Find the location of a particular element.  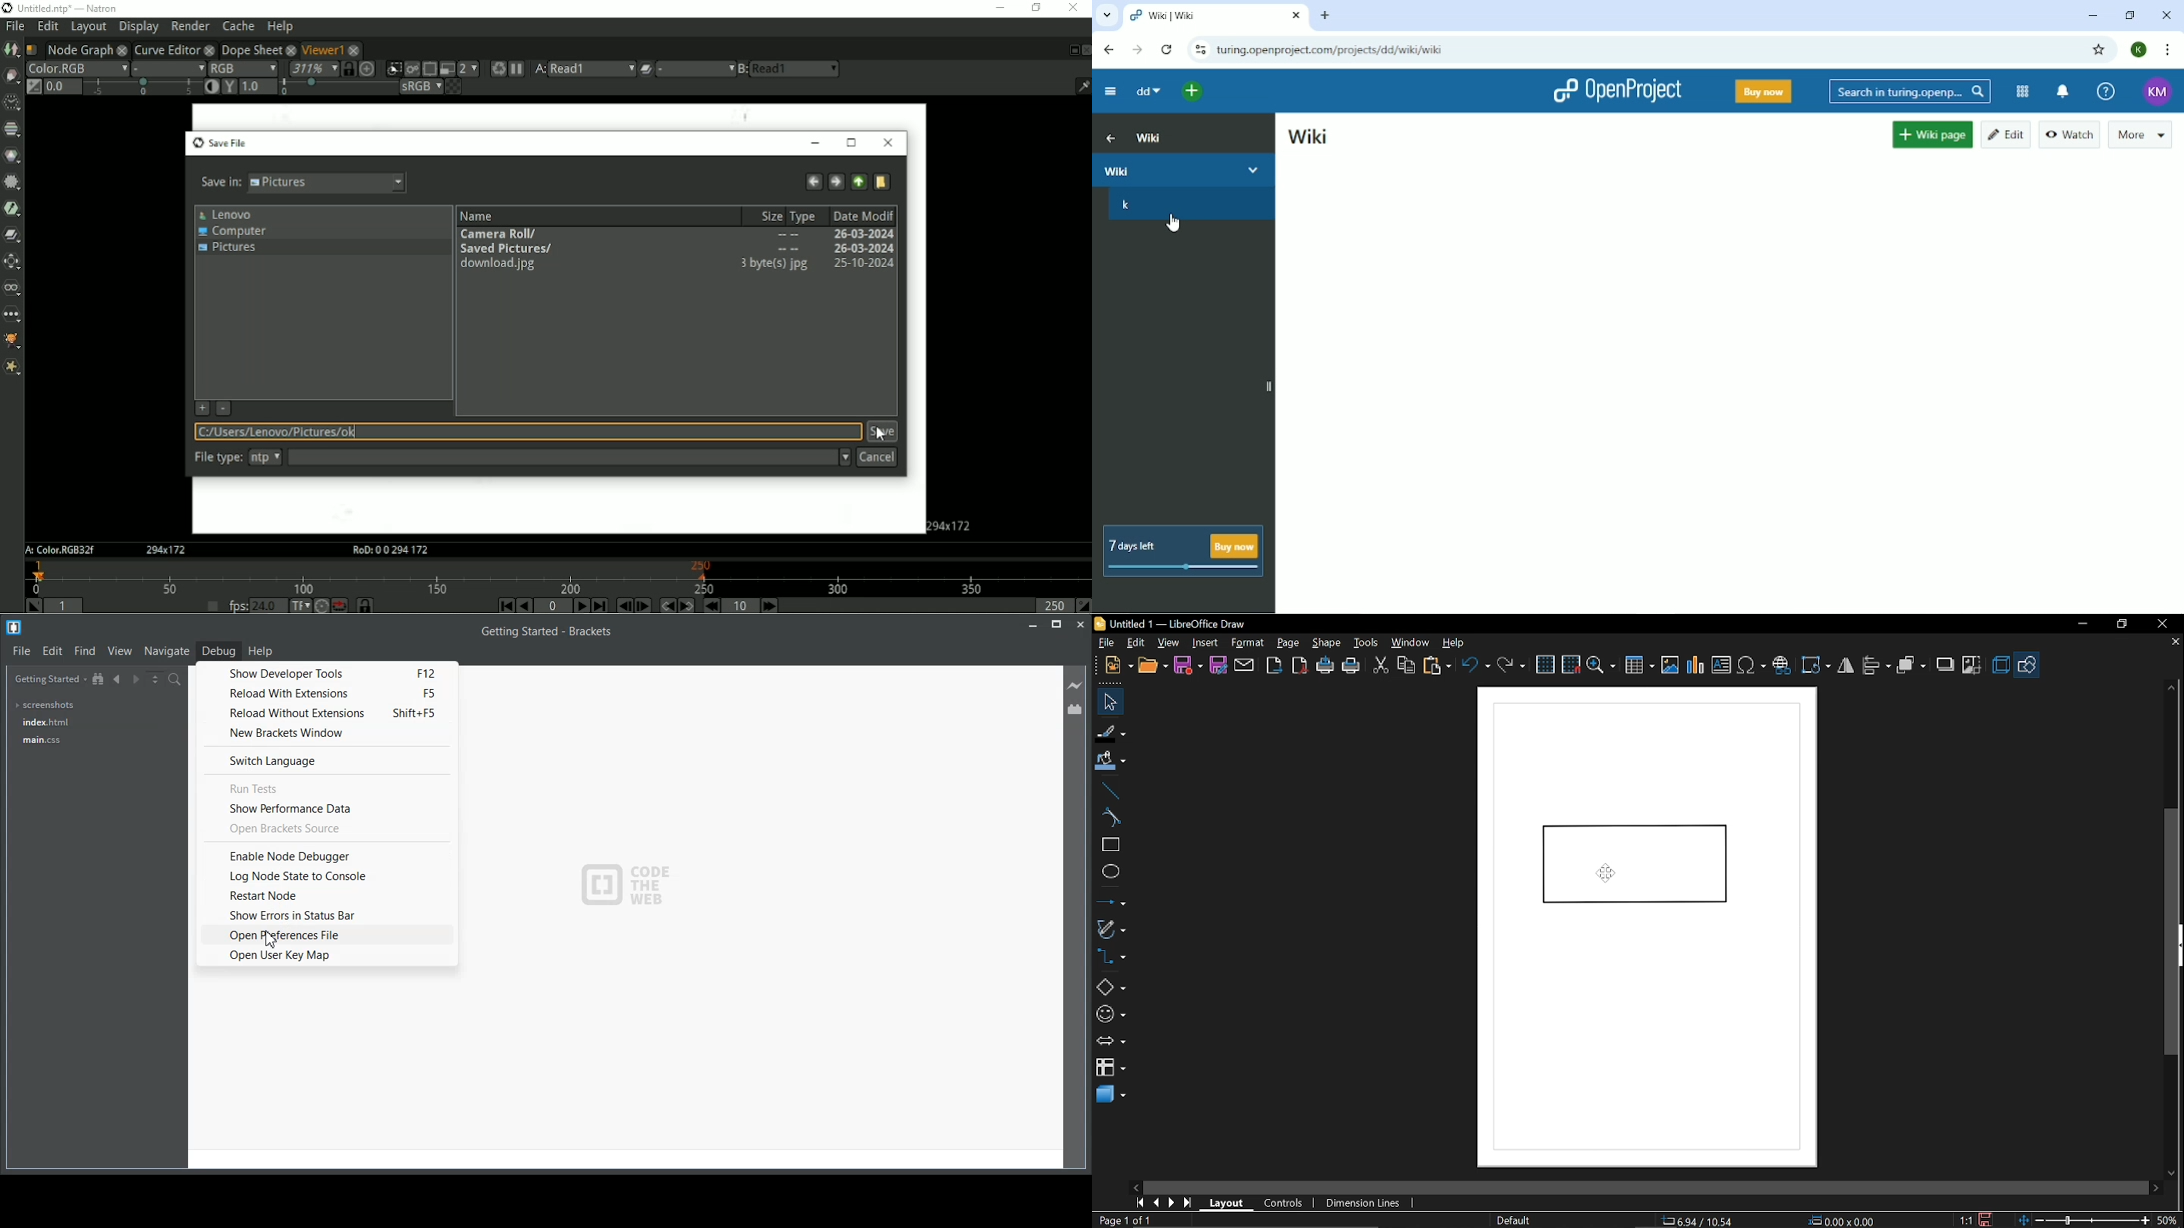

Help is located at coordinates (262, 651).